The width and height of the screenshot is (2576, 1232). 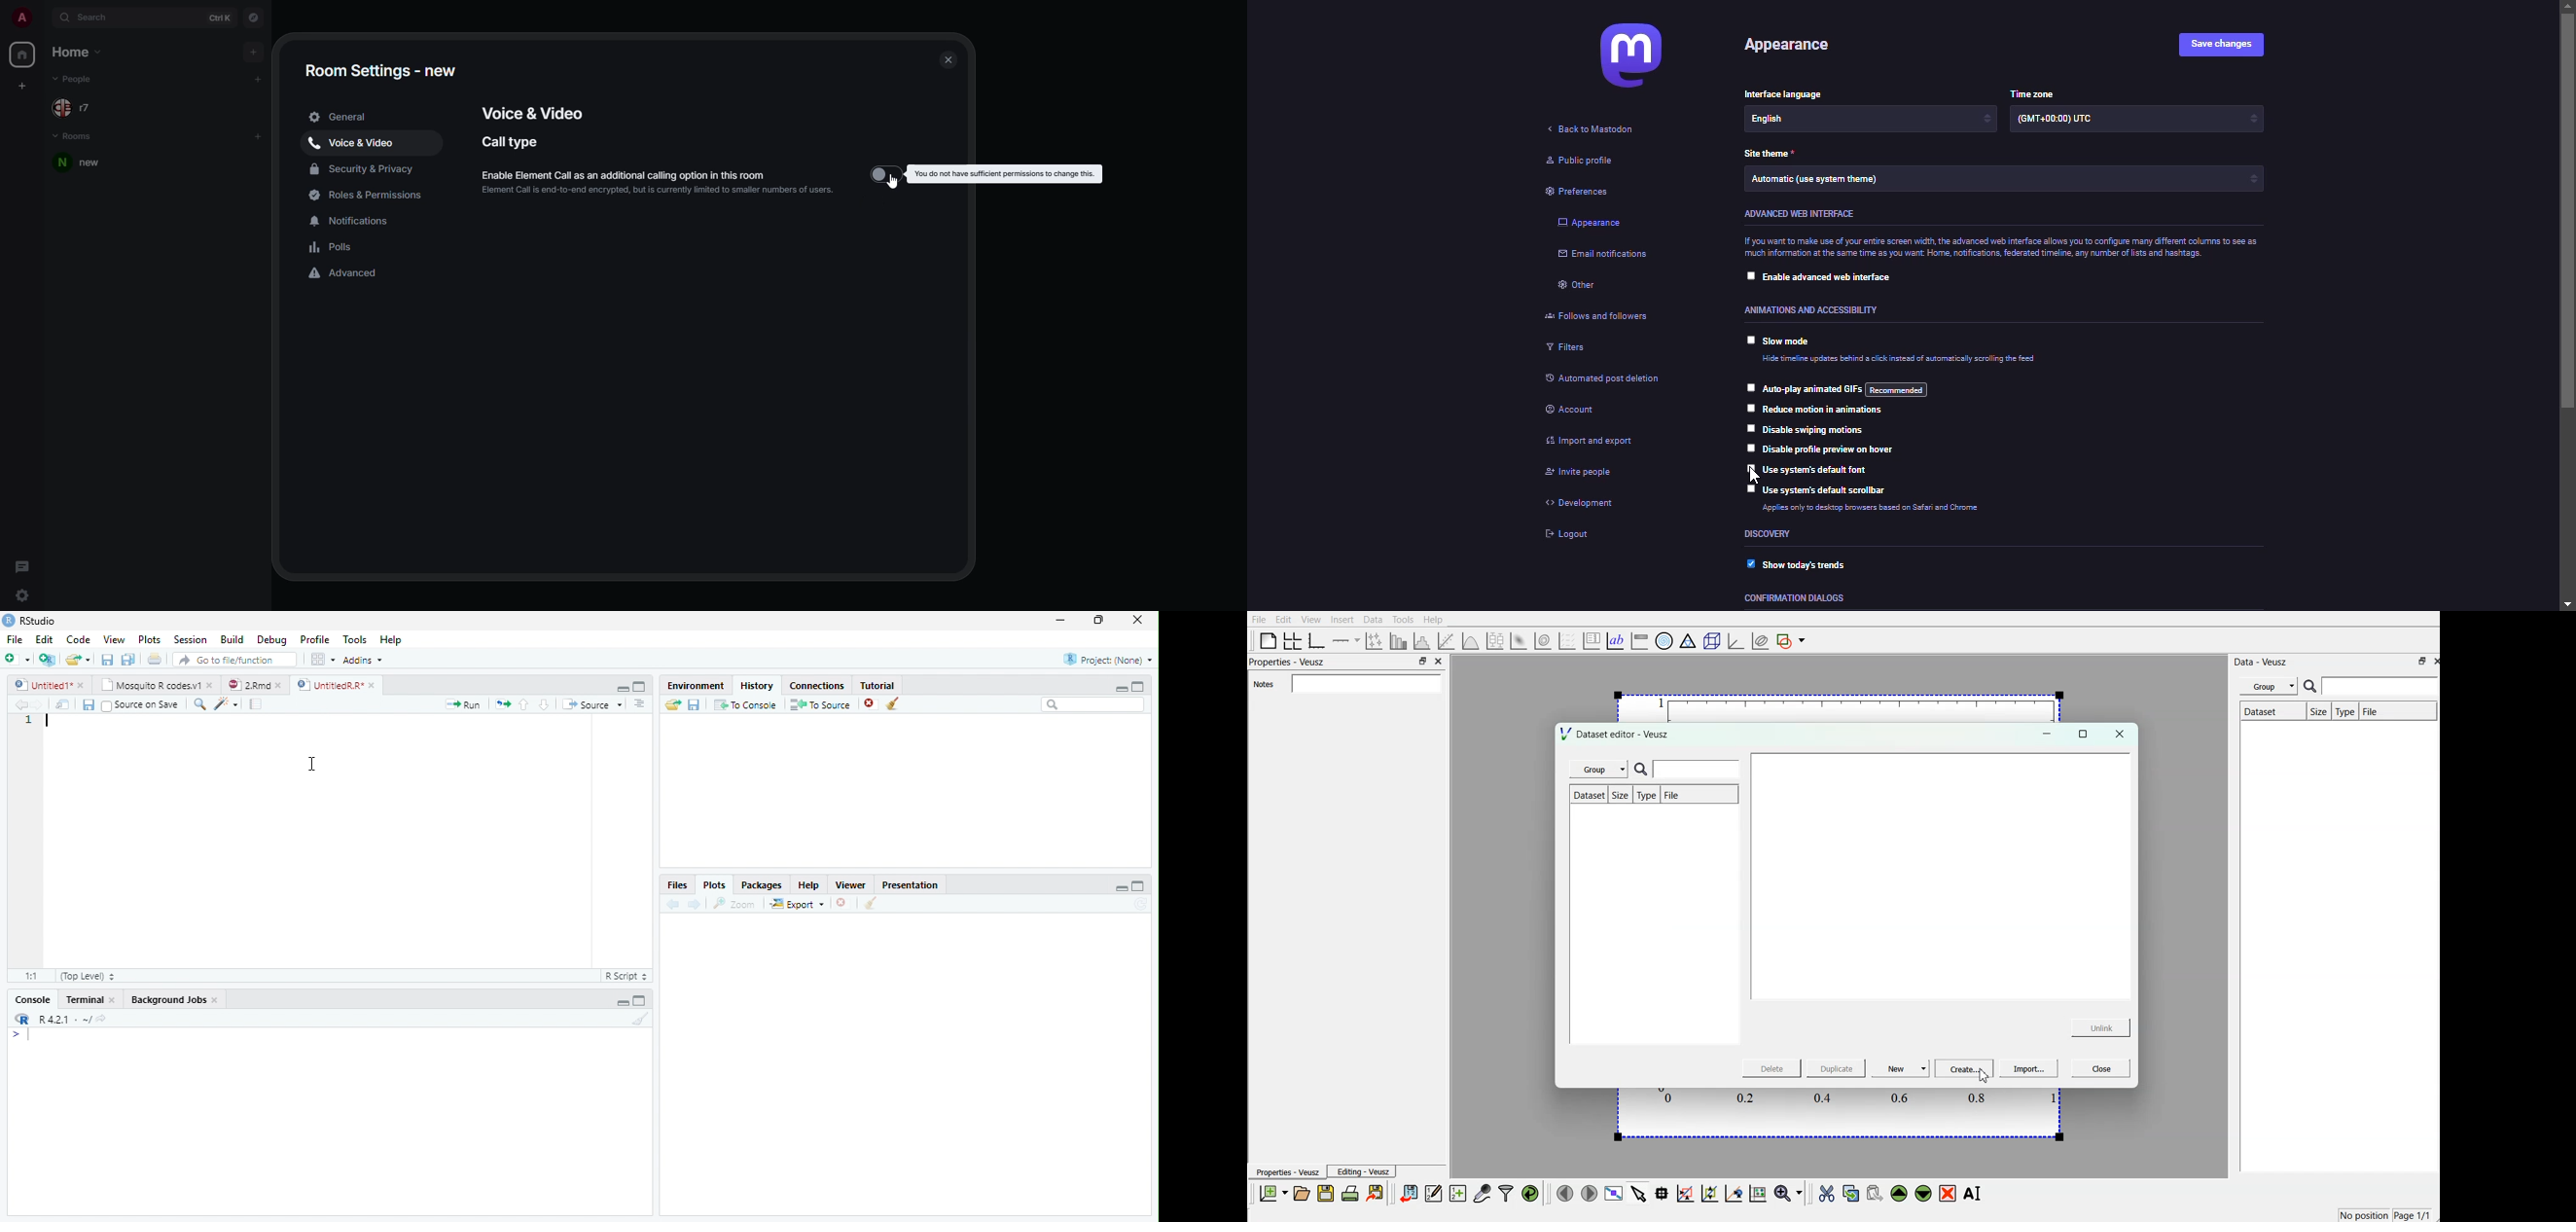 I want to click on next, so click(x=697, y=905).